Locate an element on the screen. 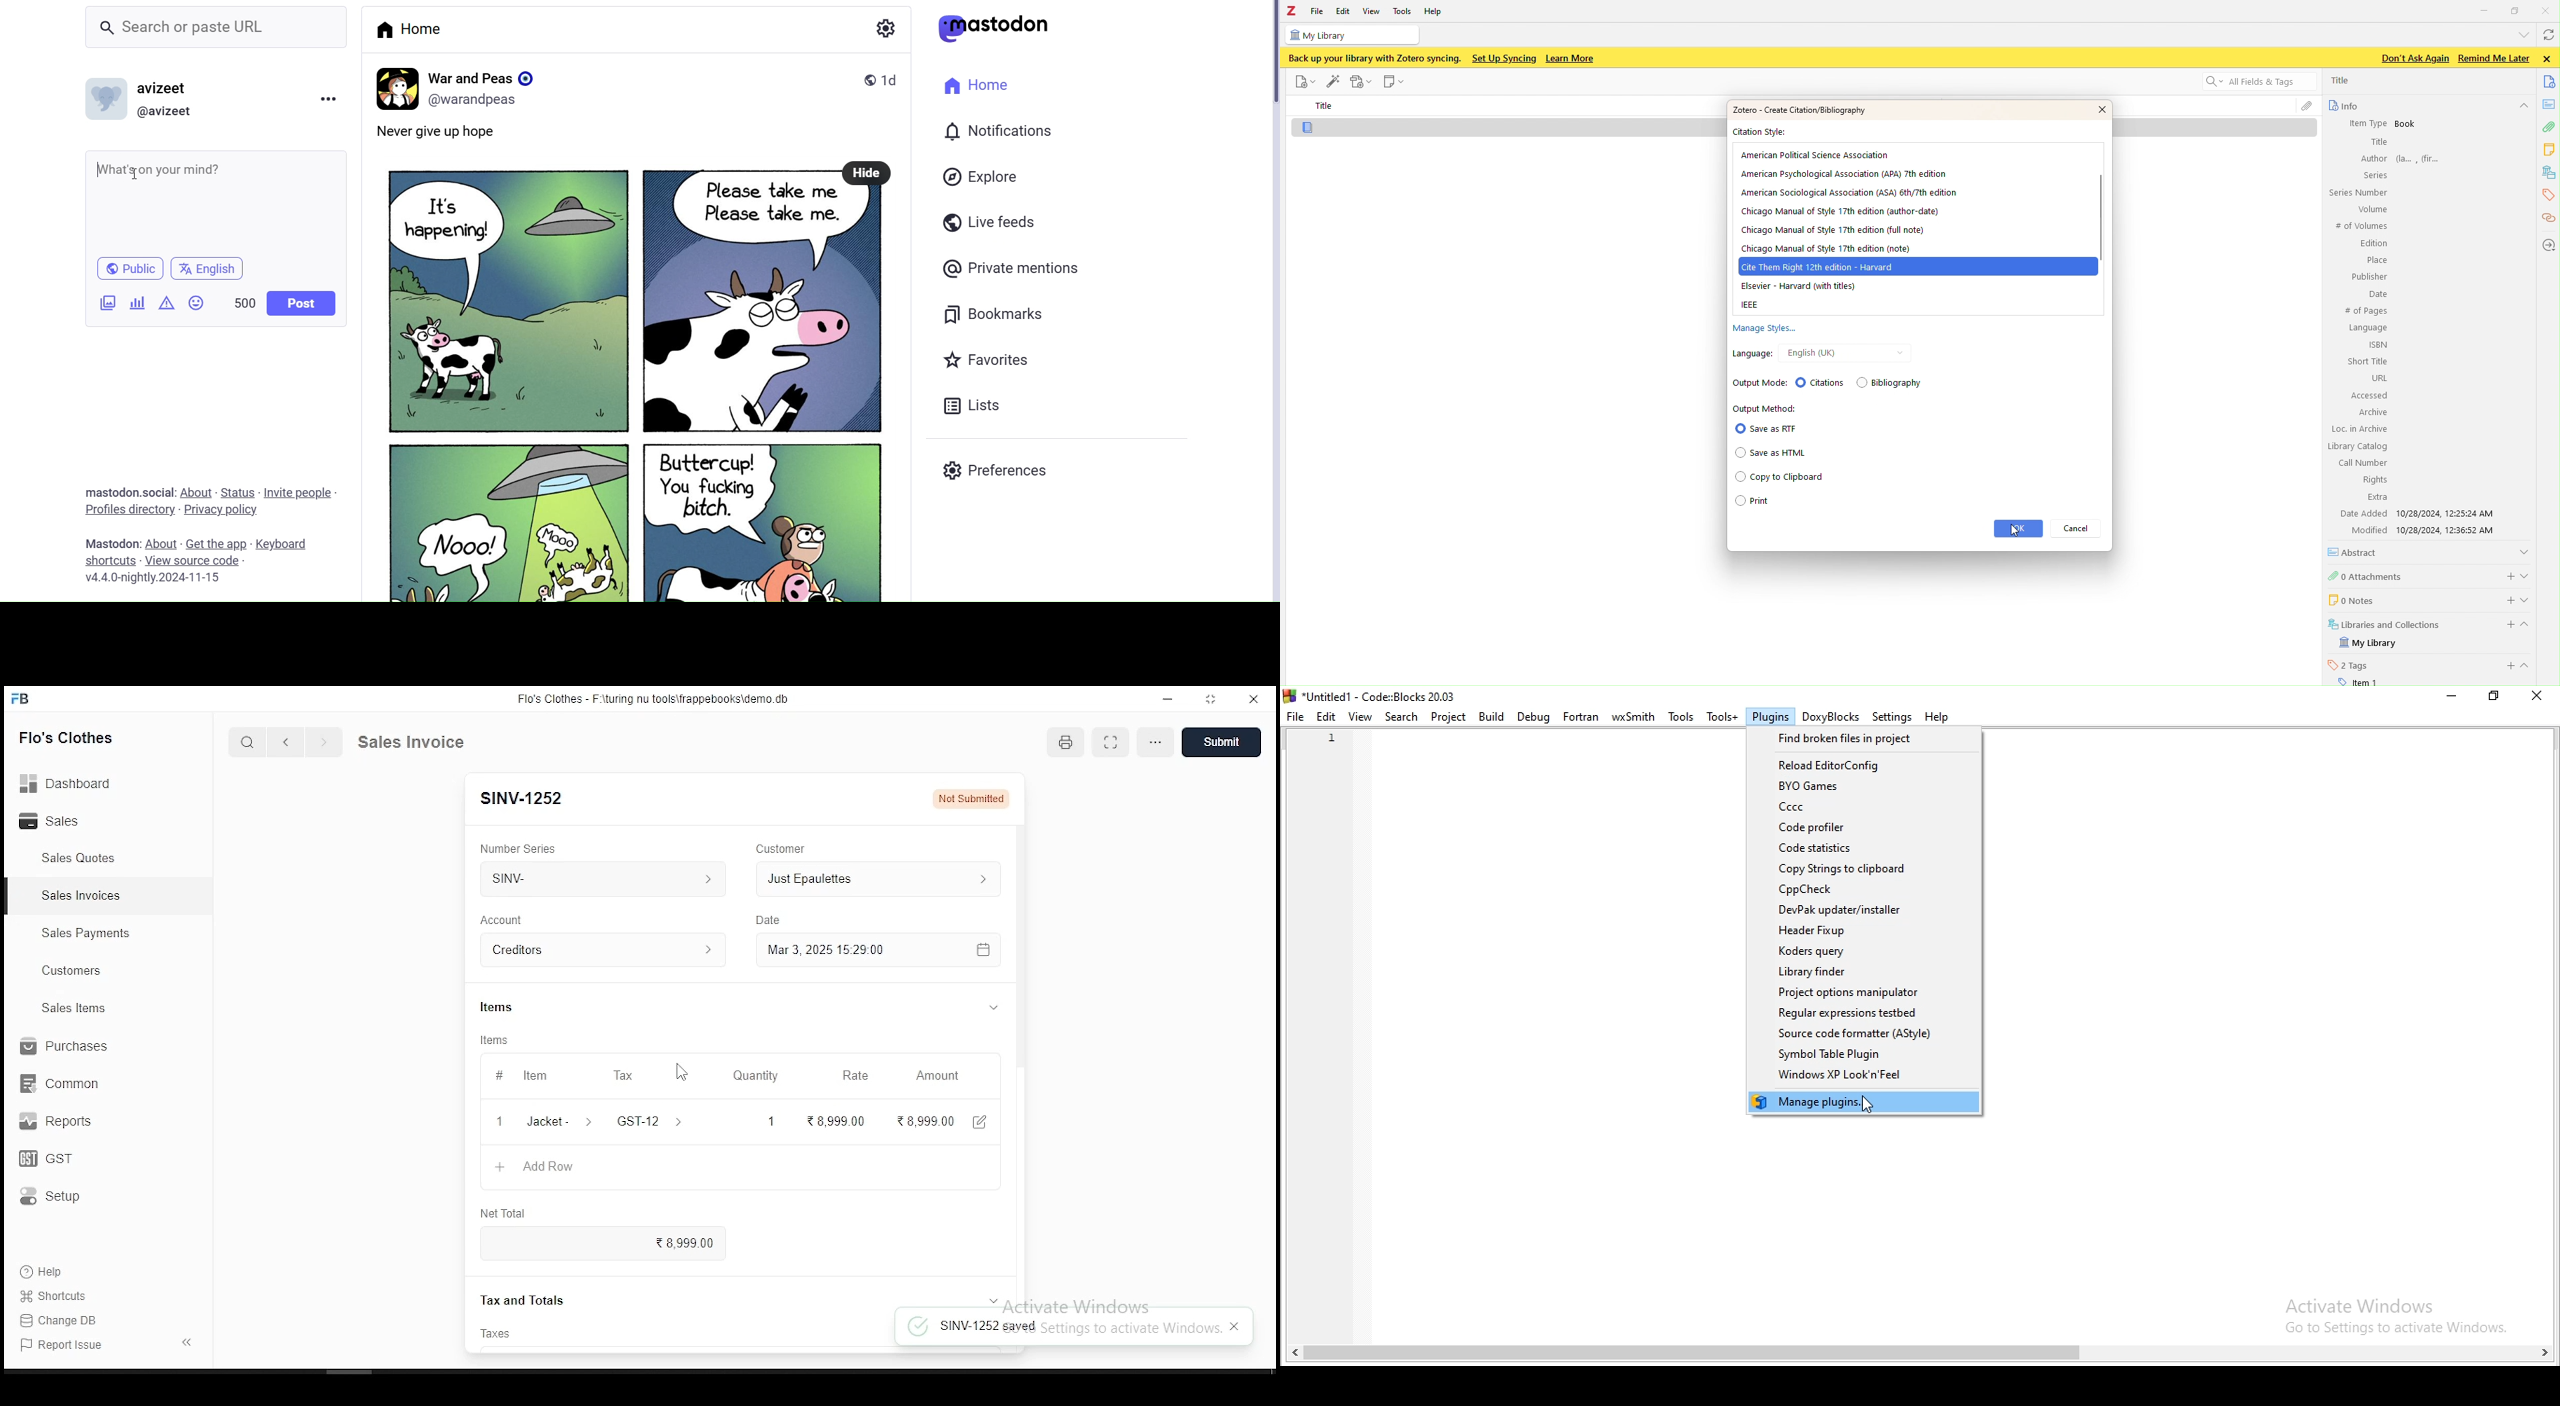  ‘Back up your library with Zotero syncing. is located at coordinates (1373, 58).